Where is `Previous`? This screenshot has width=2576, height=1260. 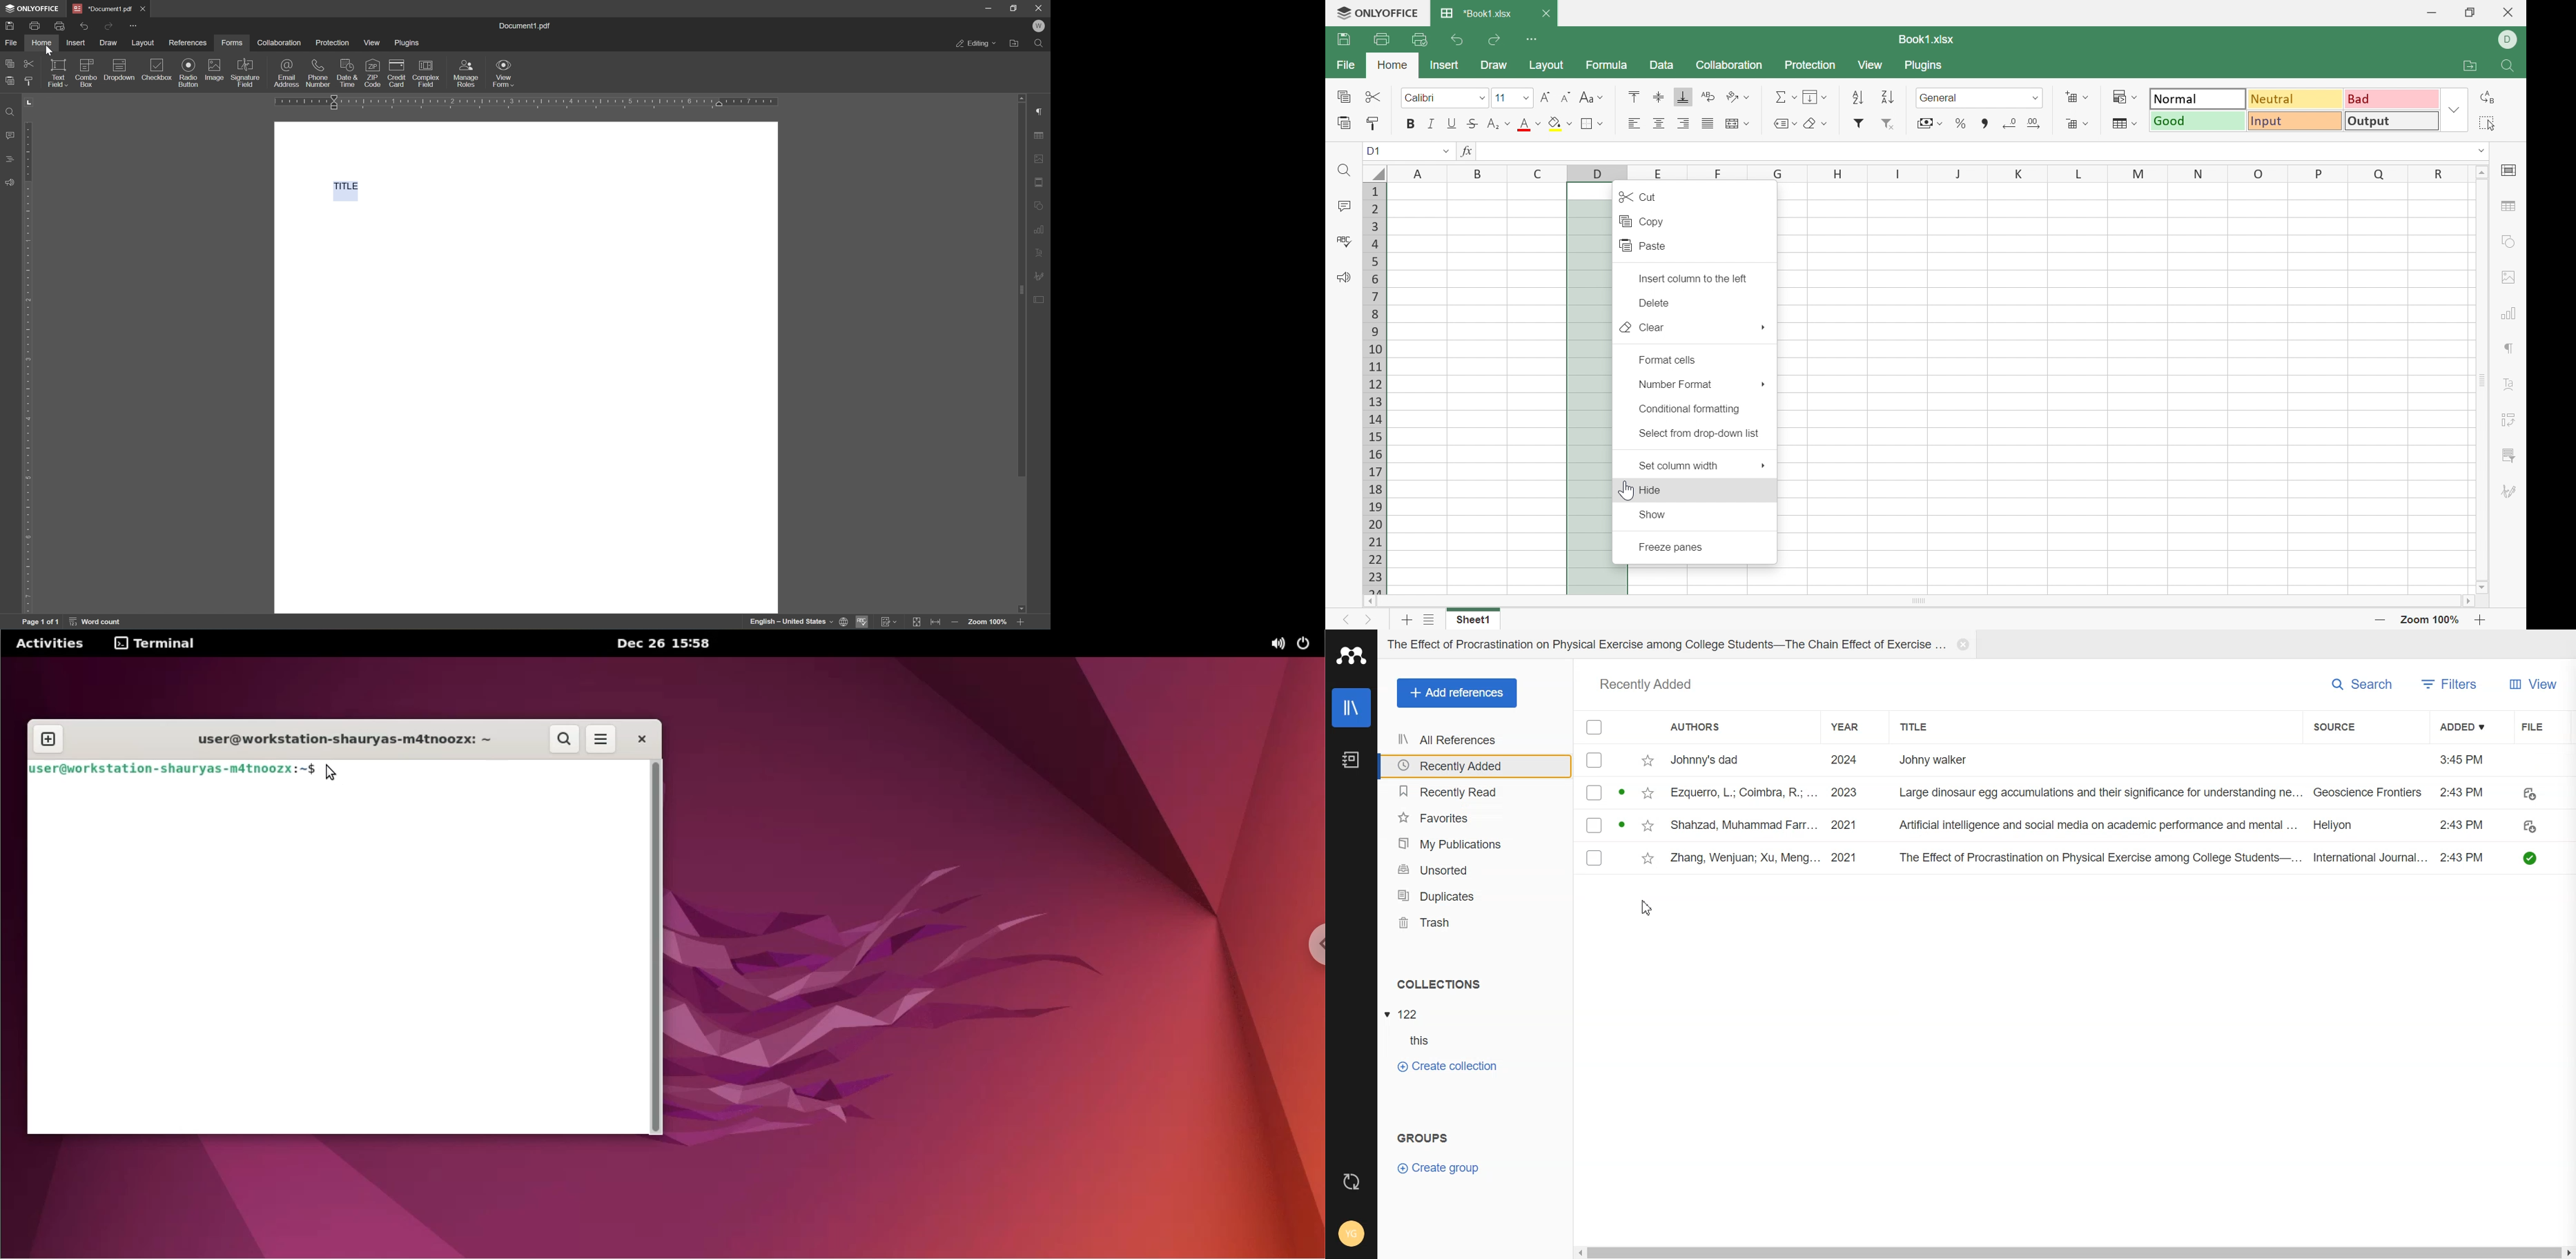
Previous is located at coordinates (1343, 619).